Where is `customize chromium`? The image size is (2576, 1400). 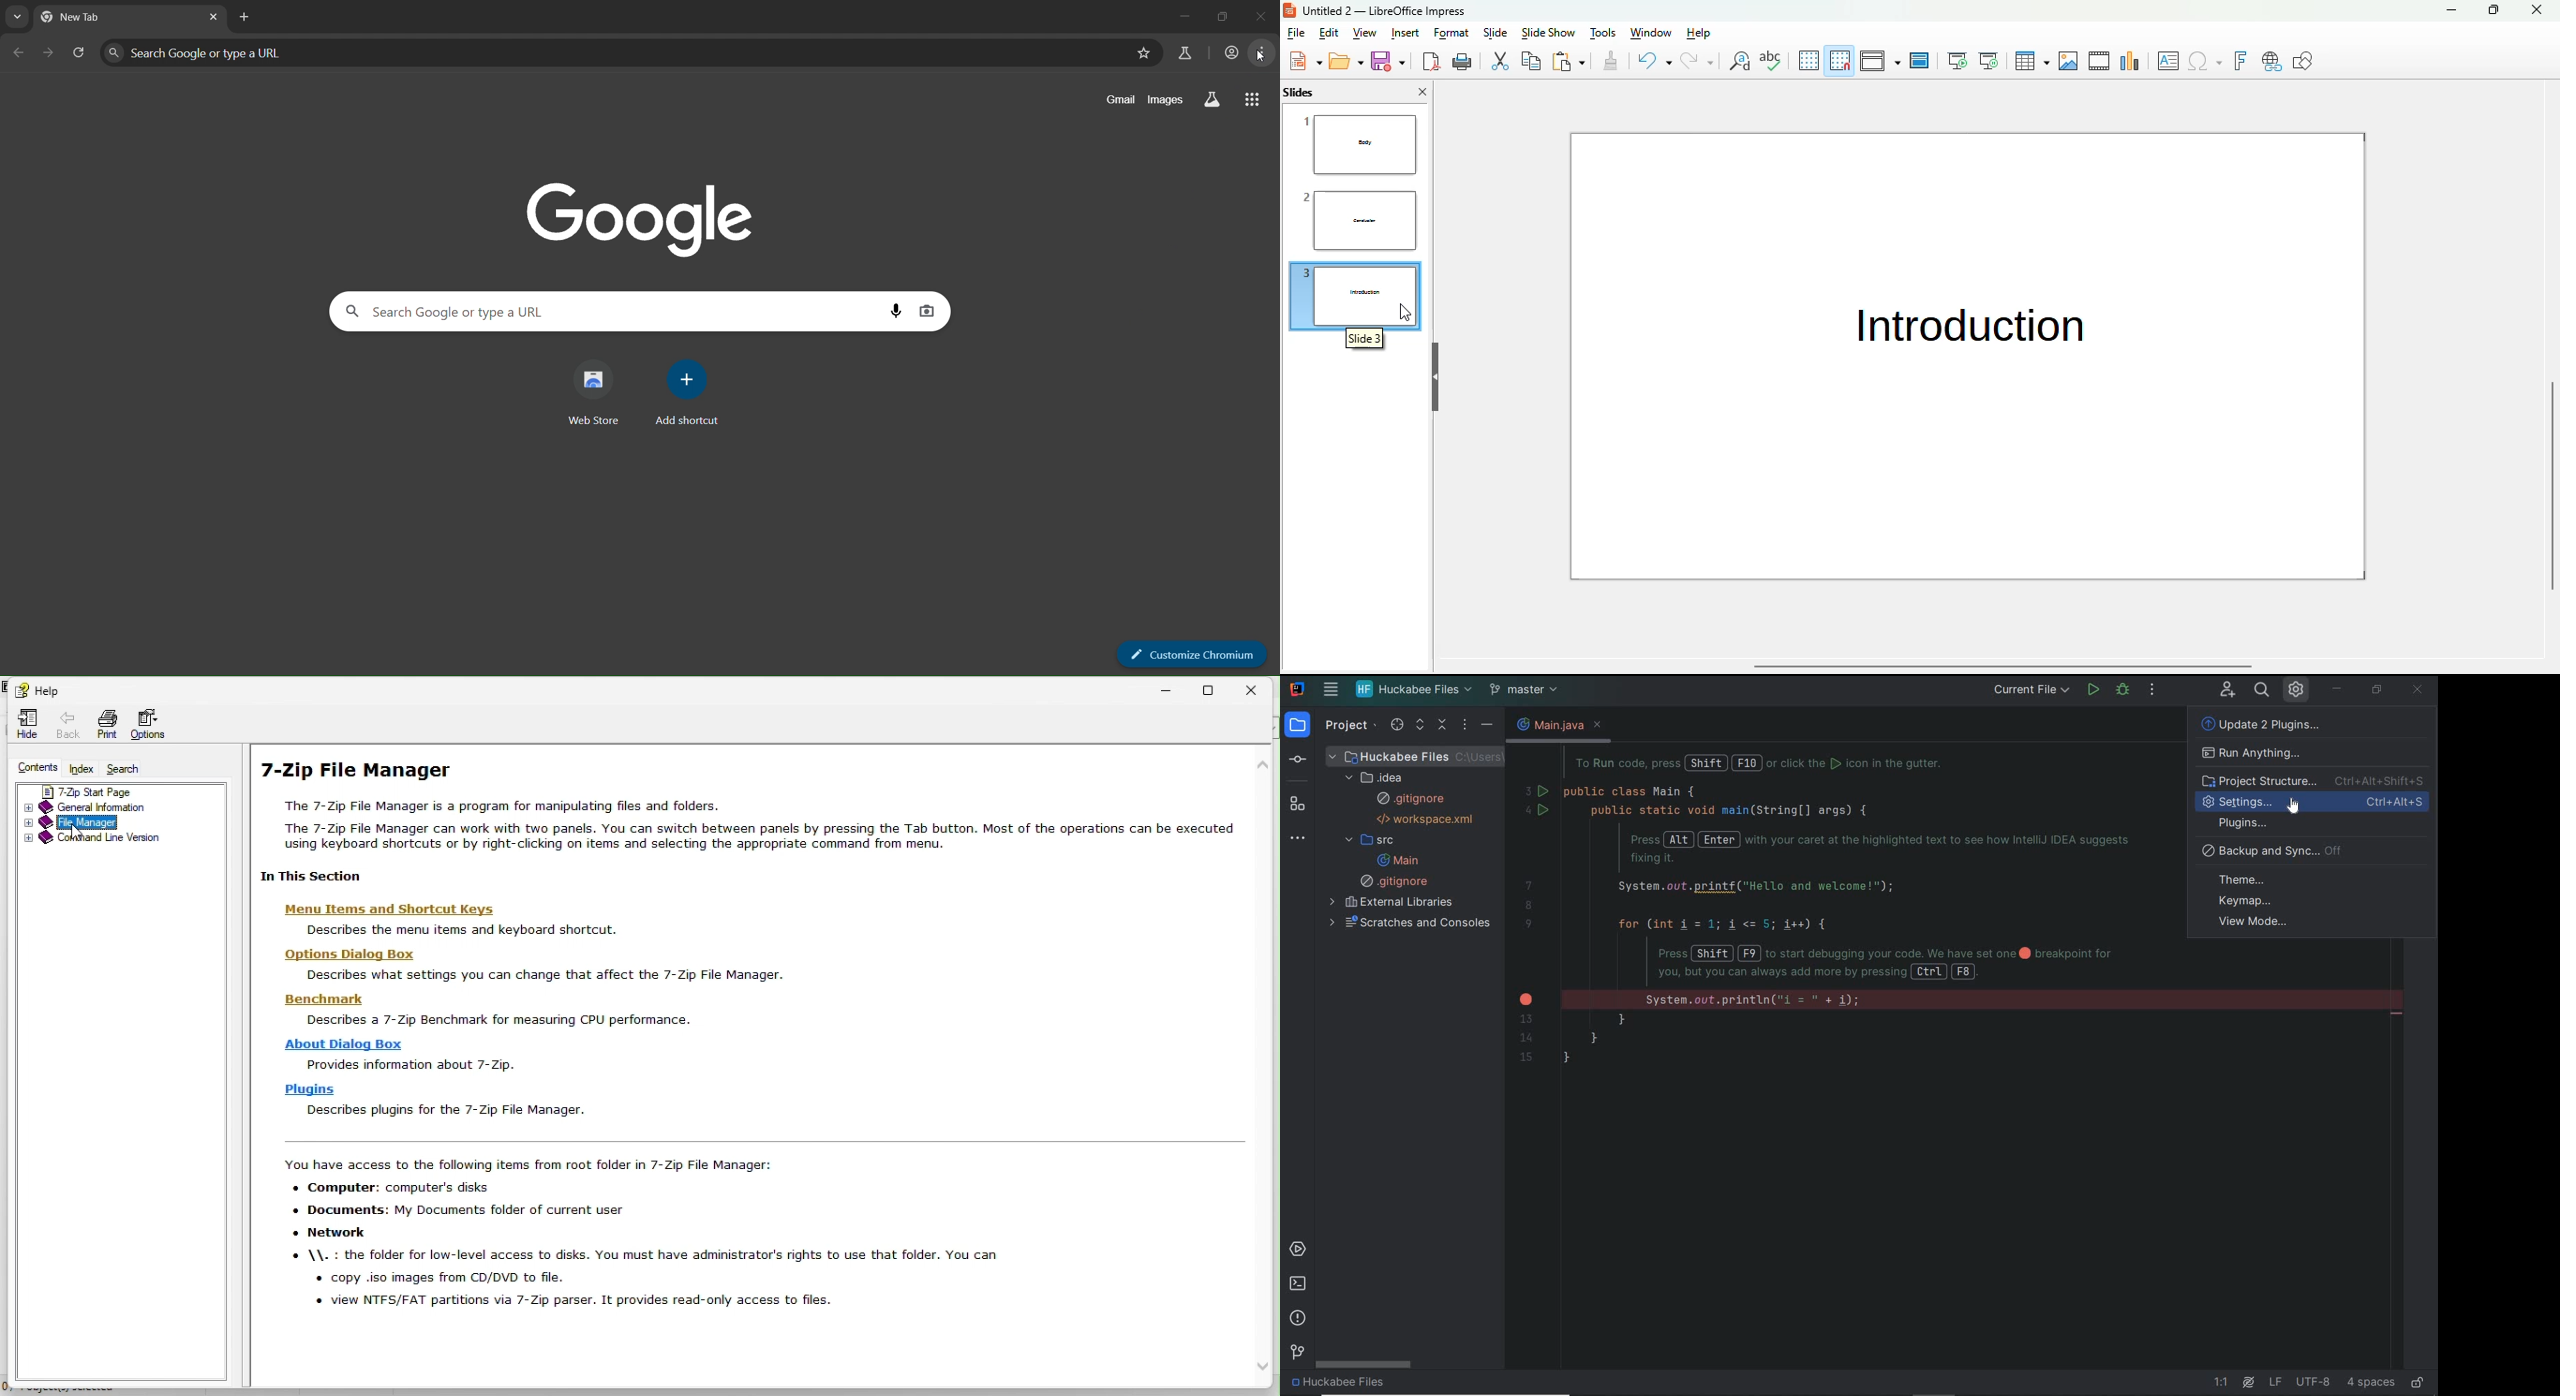
customize chromium is located at coordinates (1193, 652).